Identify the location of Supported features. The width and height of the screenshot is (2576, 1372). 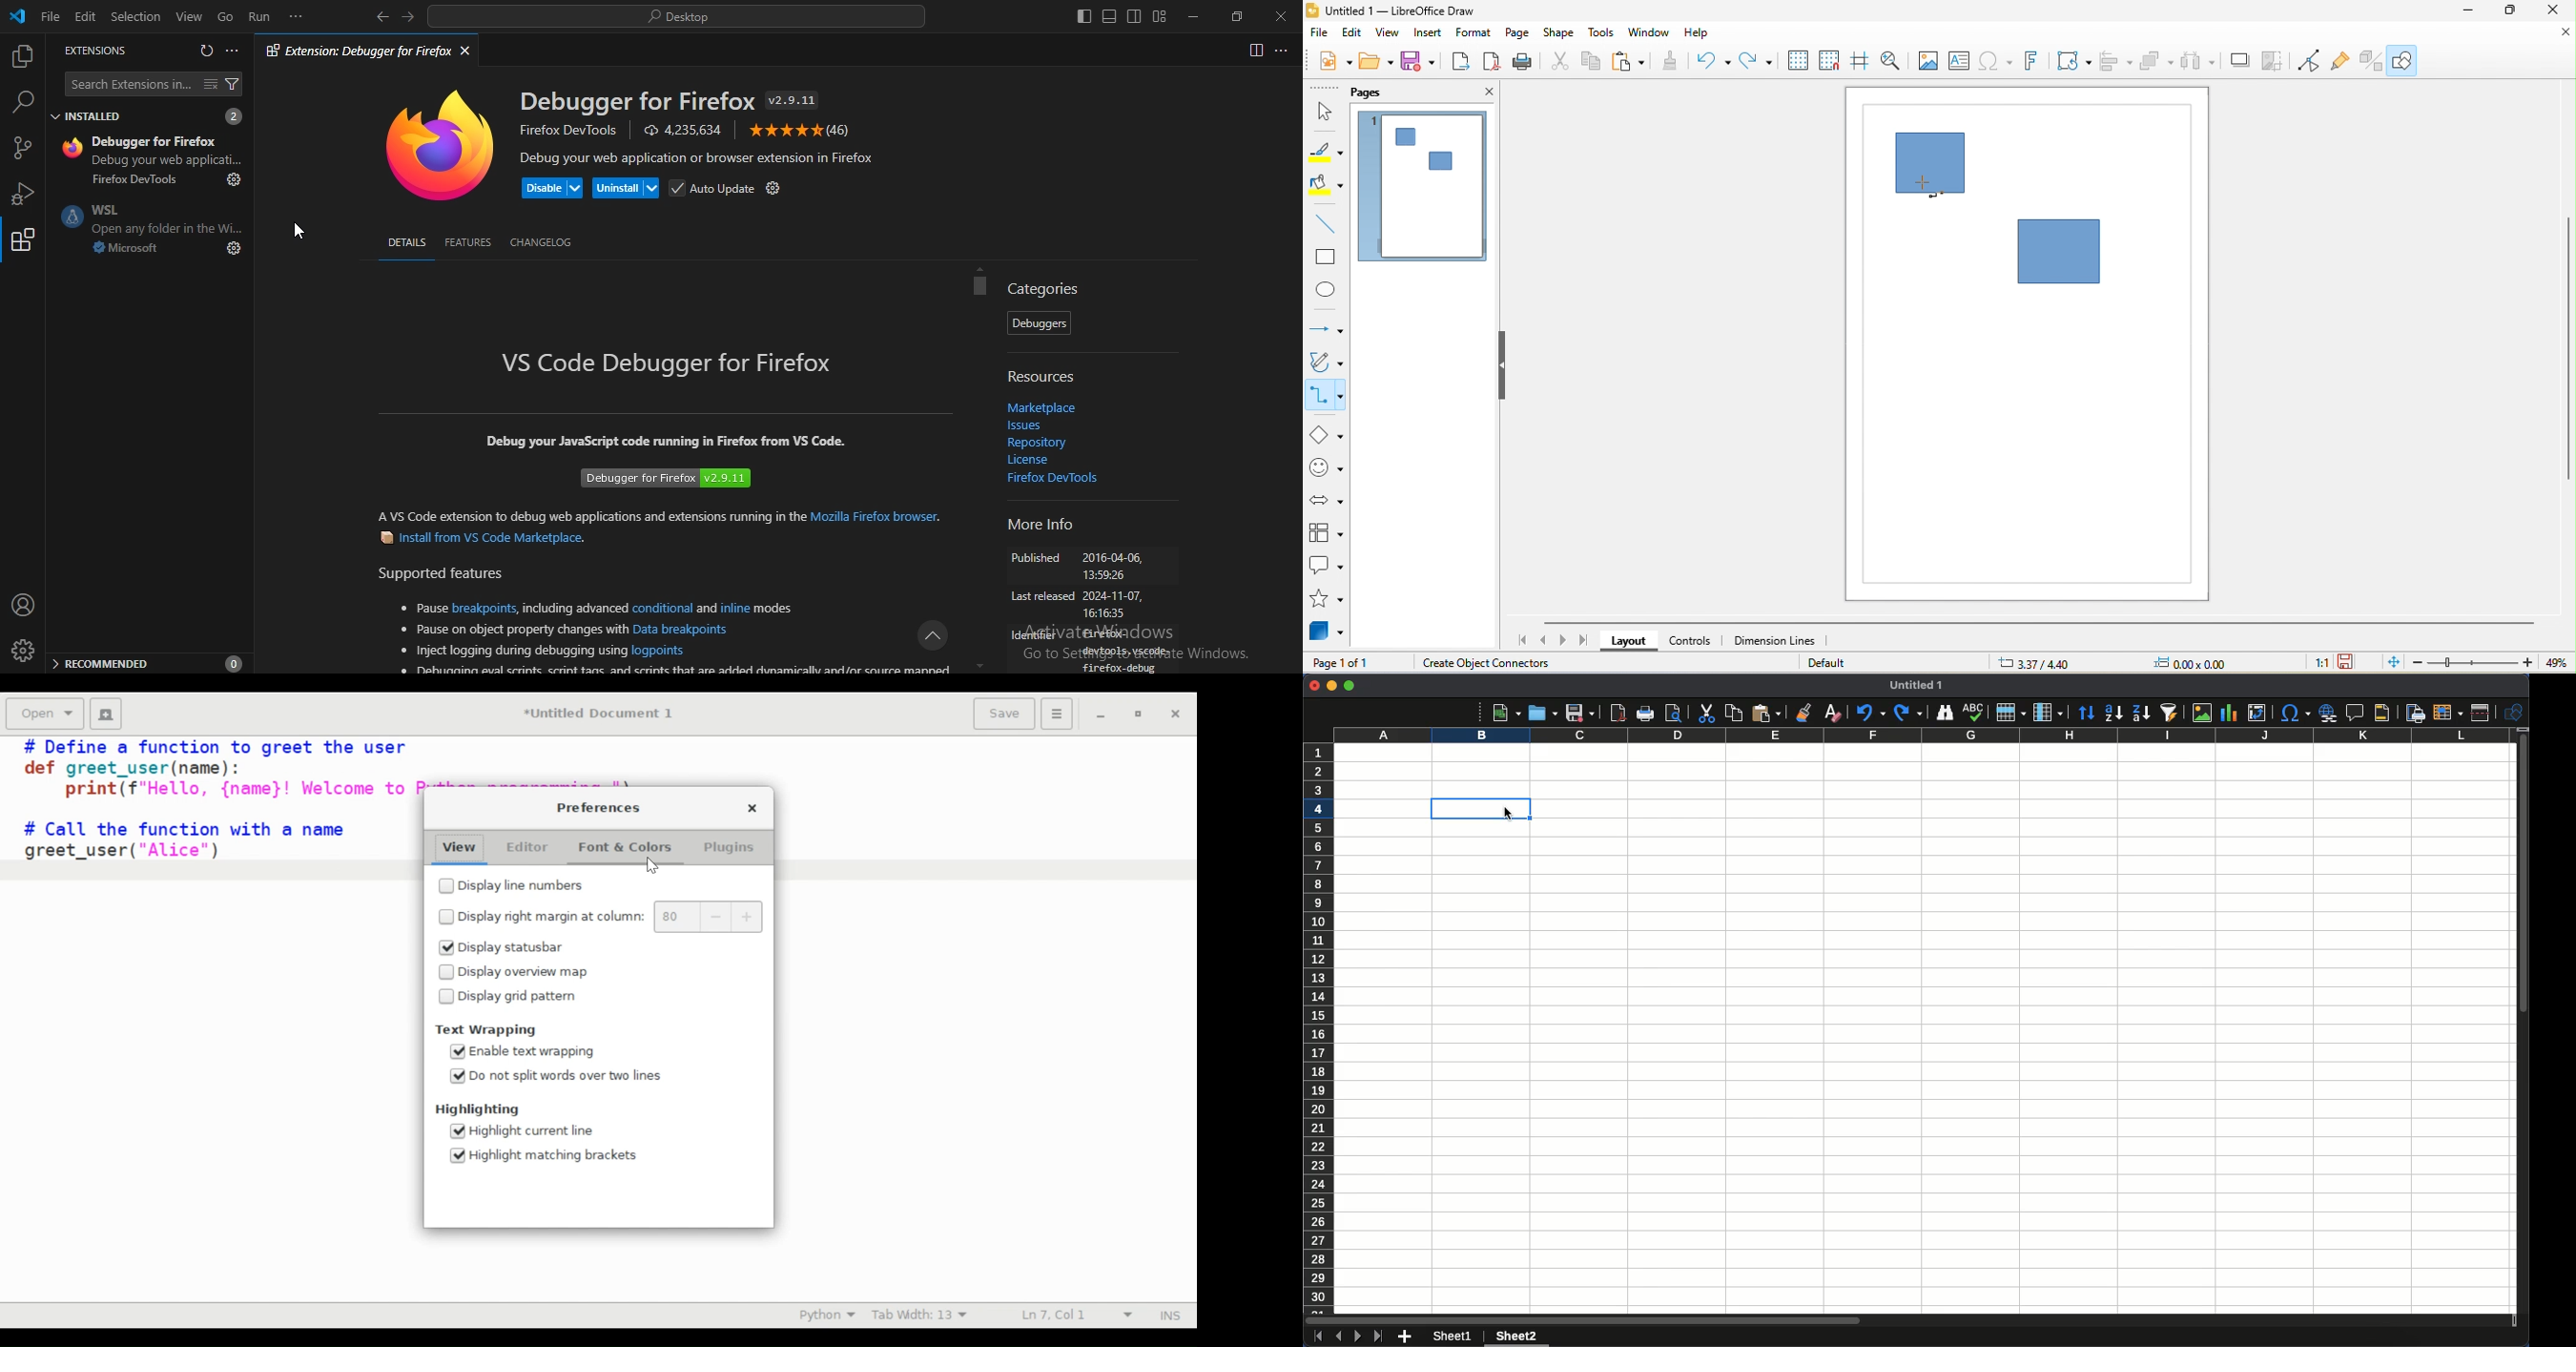
(441, 574).